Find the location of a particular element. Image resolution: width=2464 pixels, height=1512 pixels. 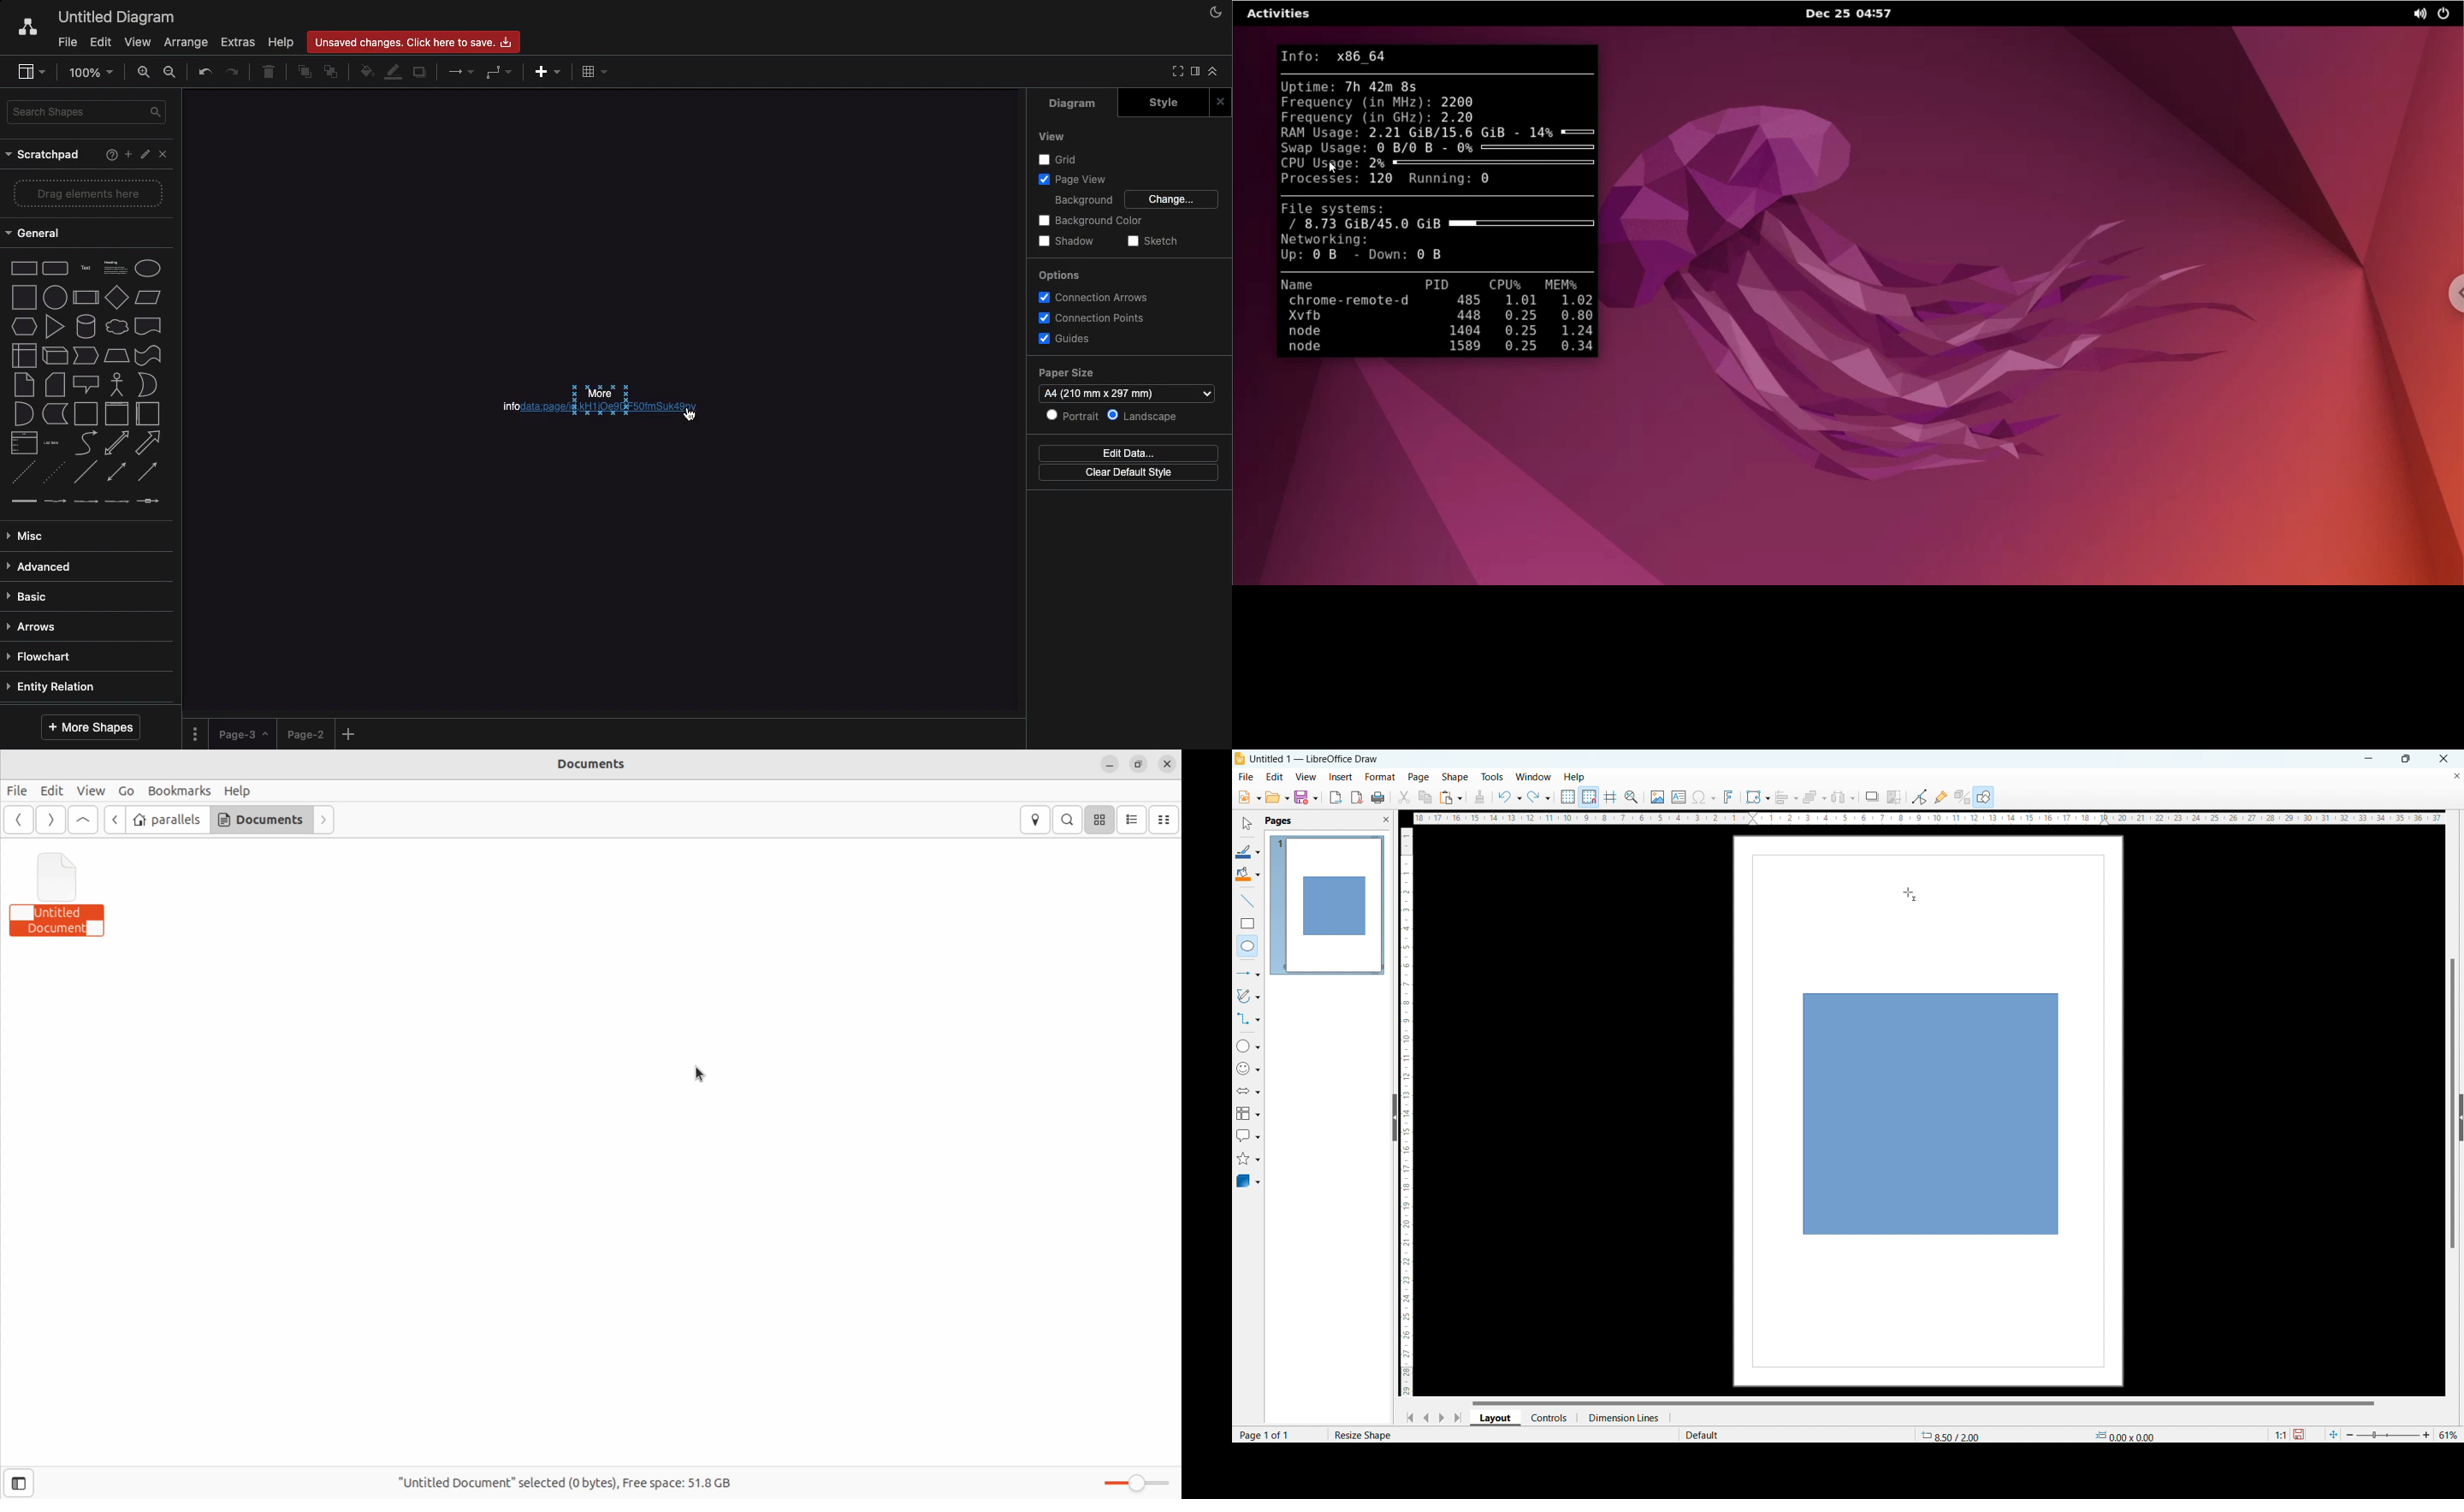

Edit is located at coordinates (100, 43).